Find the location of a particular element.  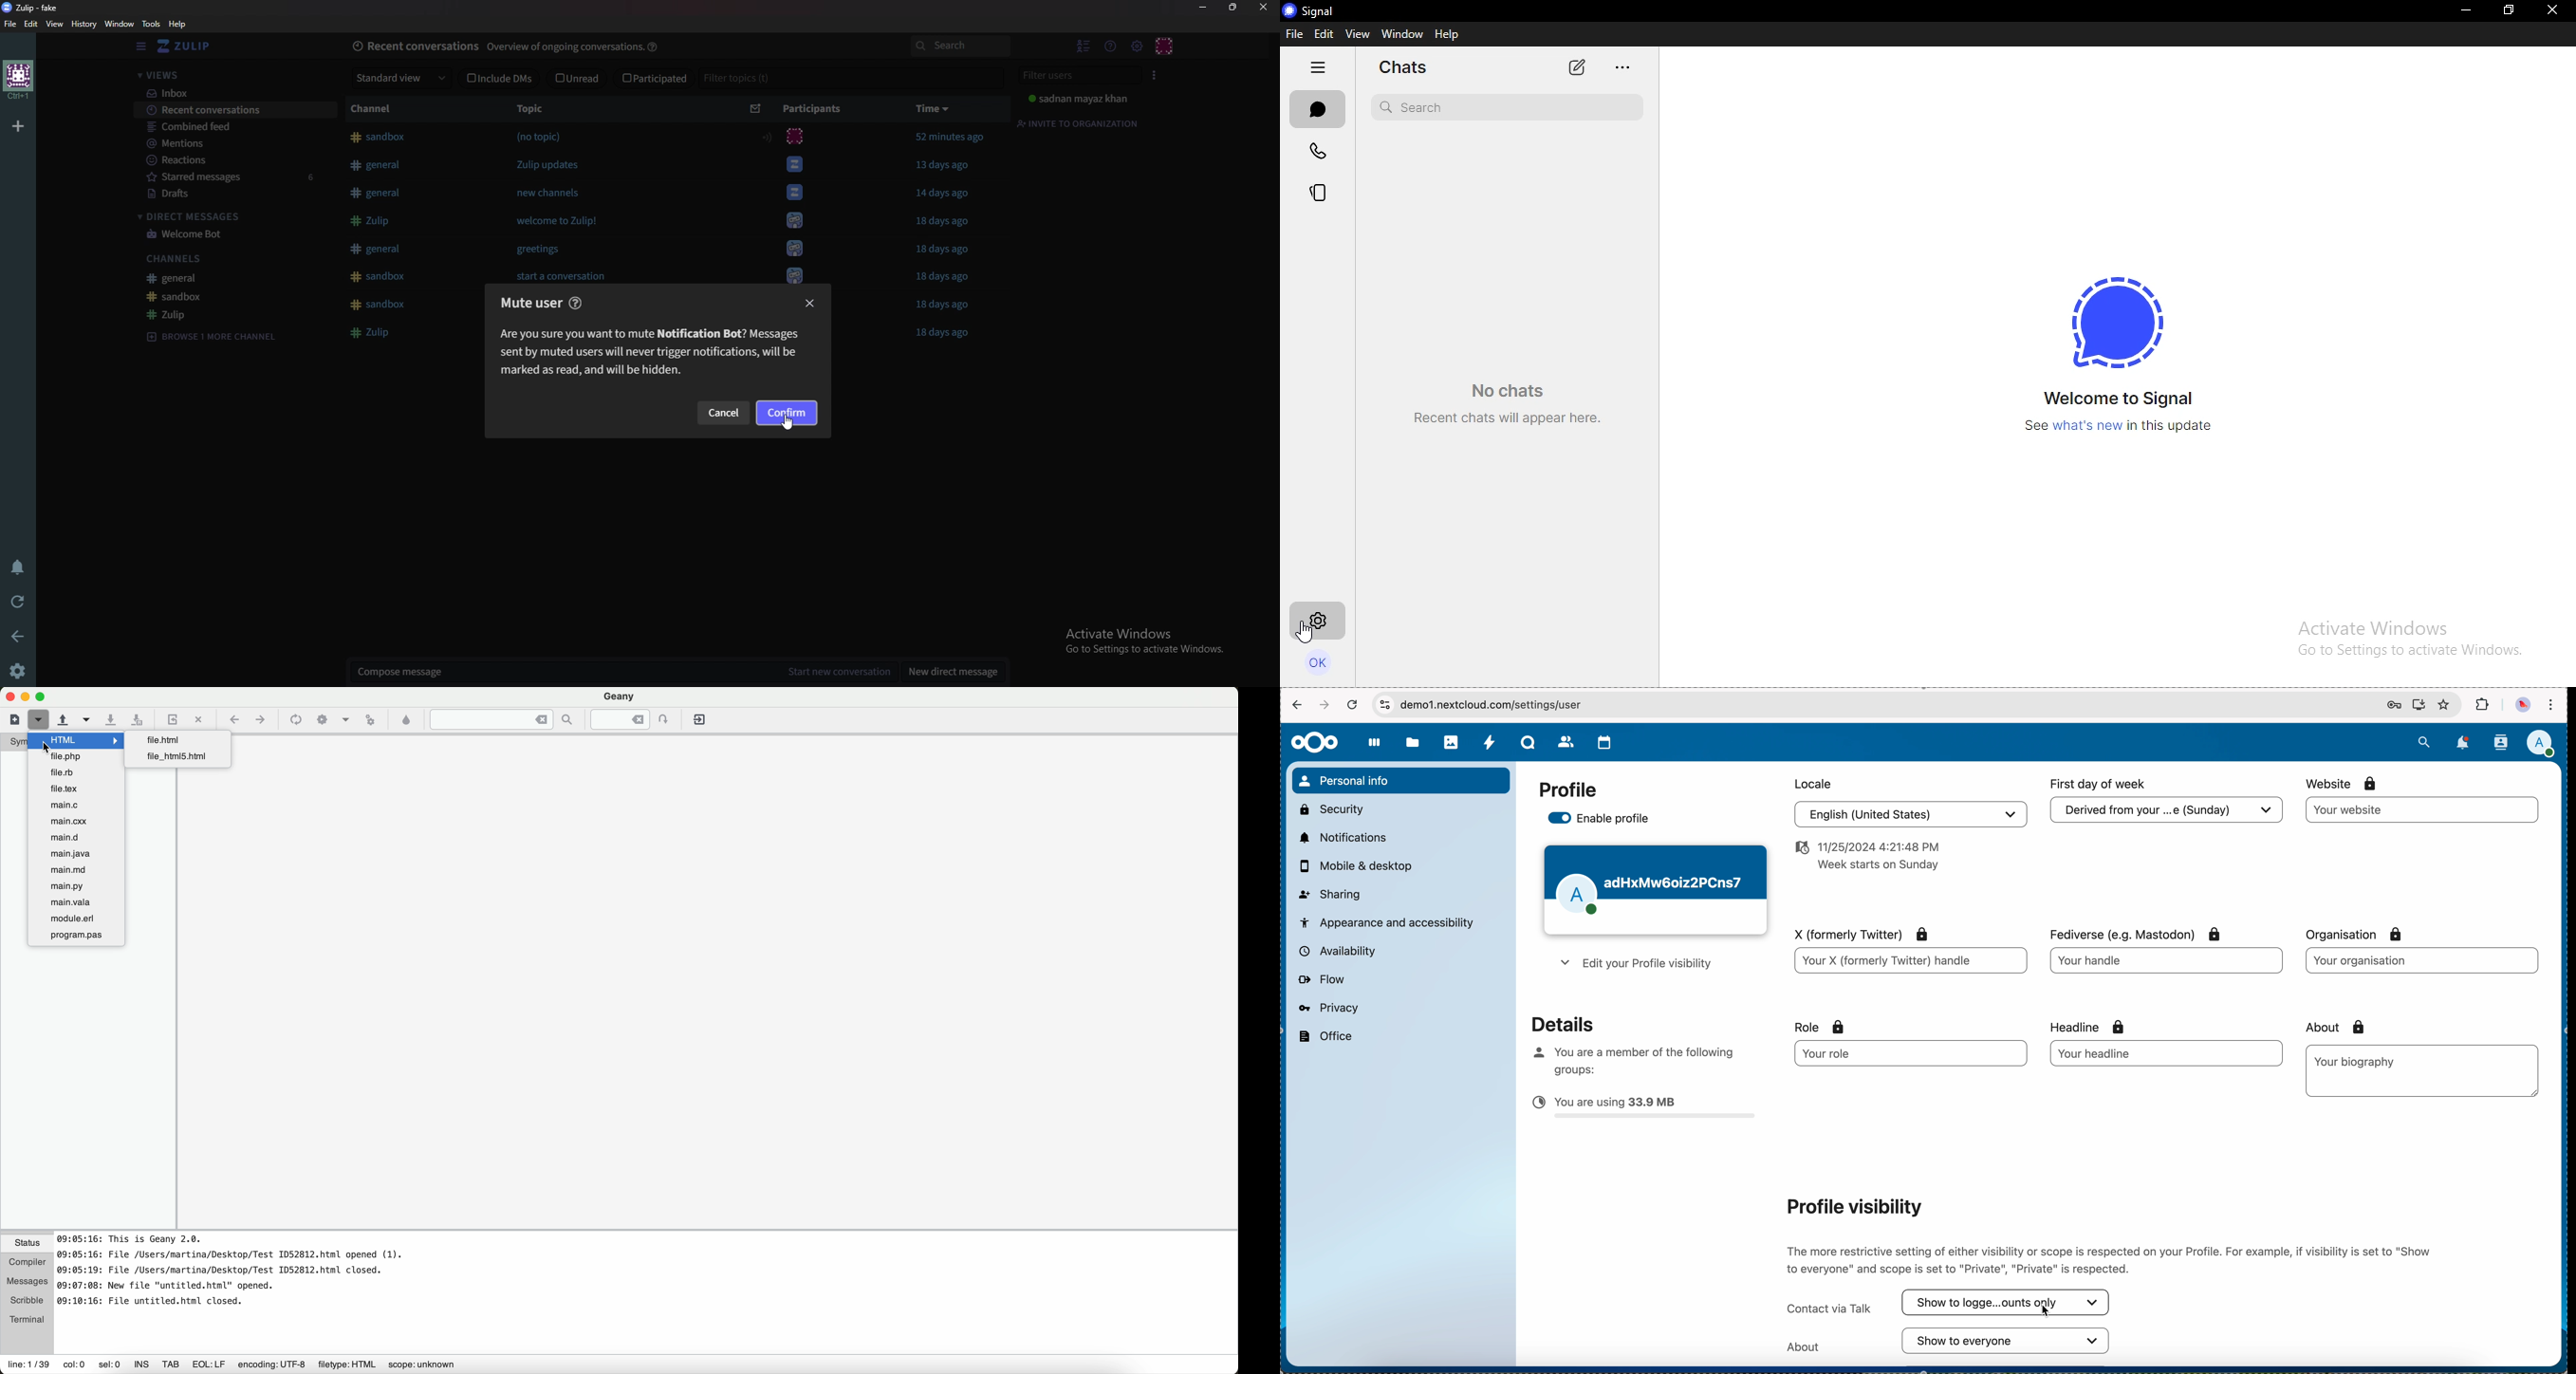

icon is located at coordinates (798, 195).